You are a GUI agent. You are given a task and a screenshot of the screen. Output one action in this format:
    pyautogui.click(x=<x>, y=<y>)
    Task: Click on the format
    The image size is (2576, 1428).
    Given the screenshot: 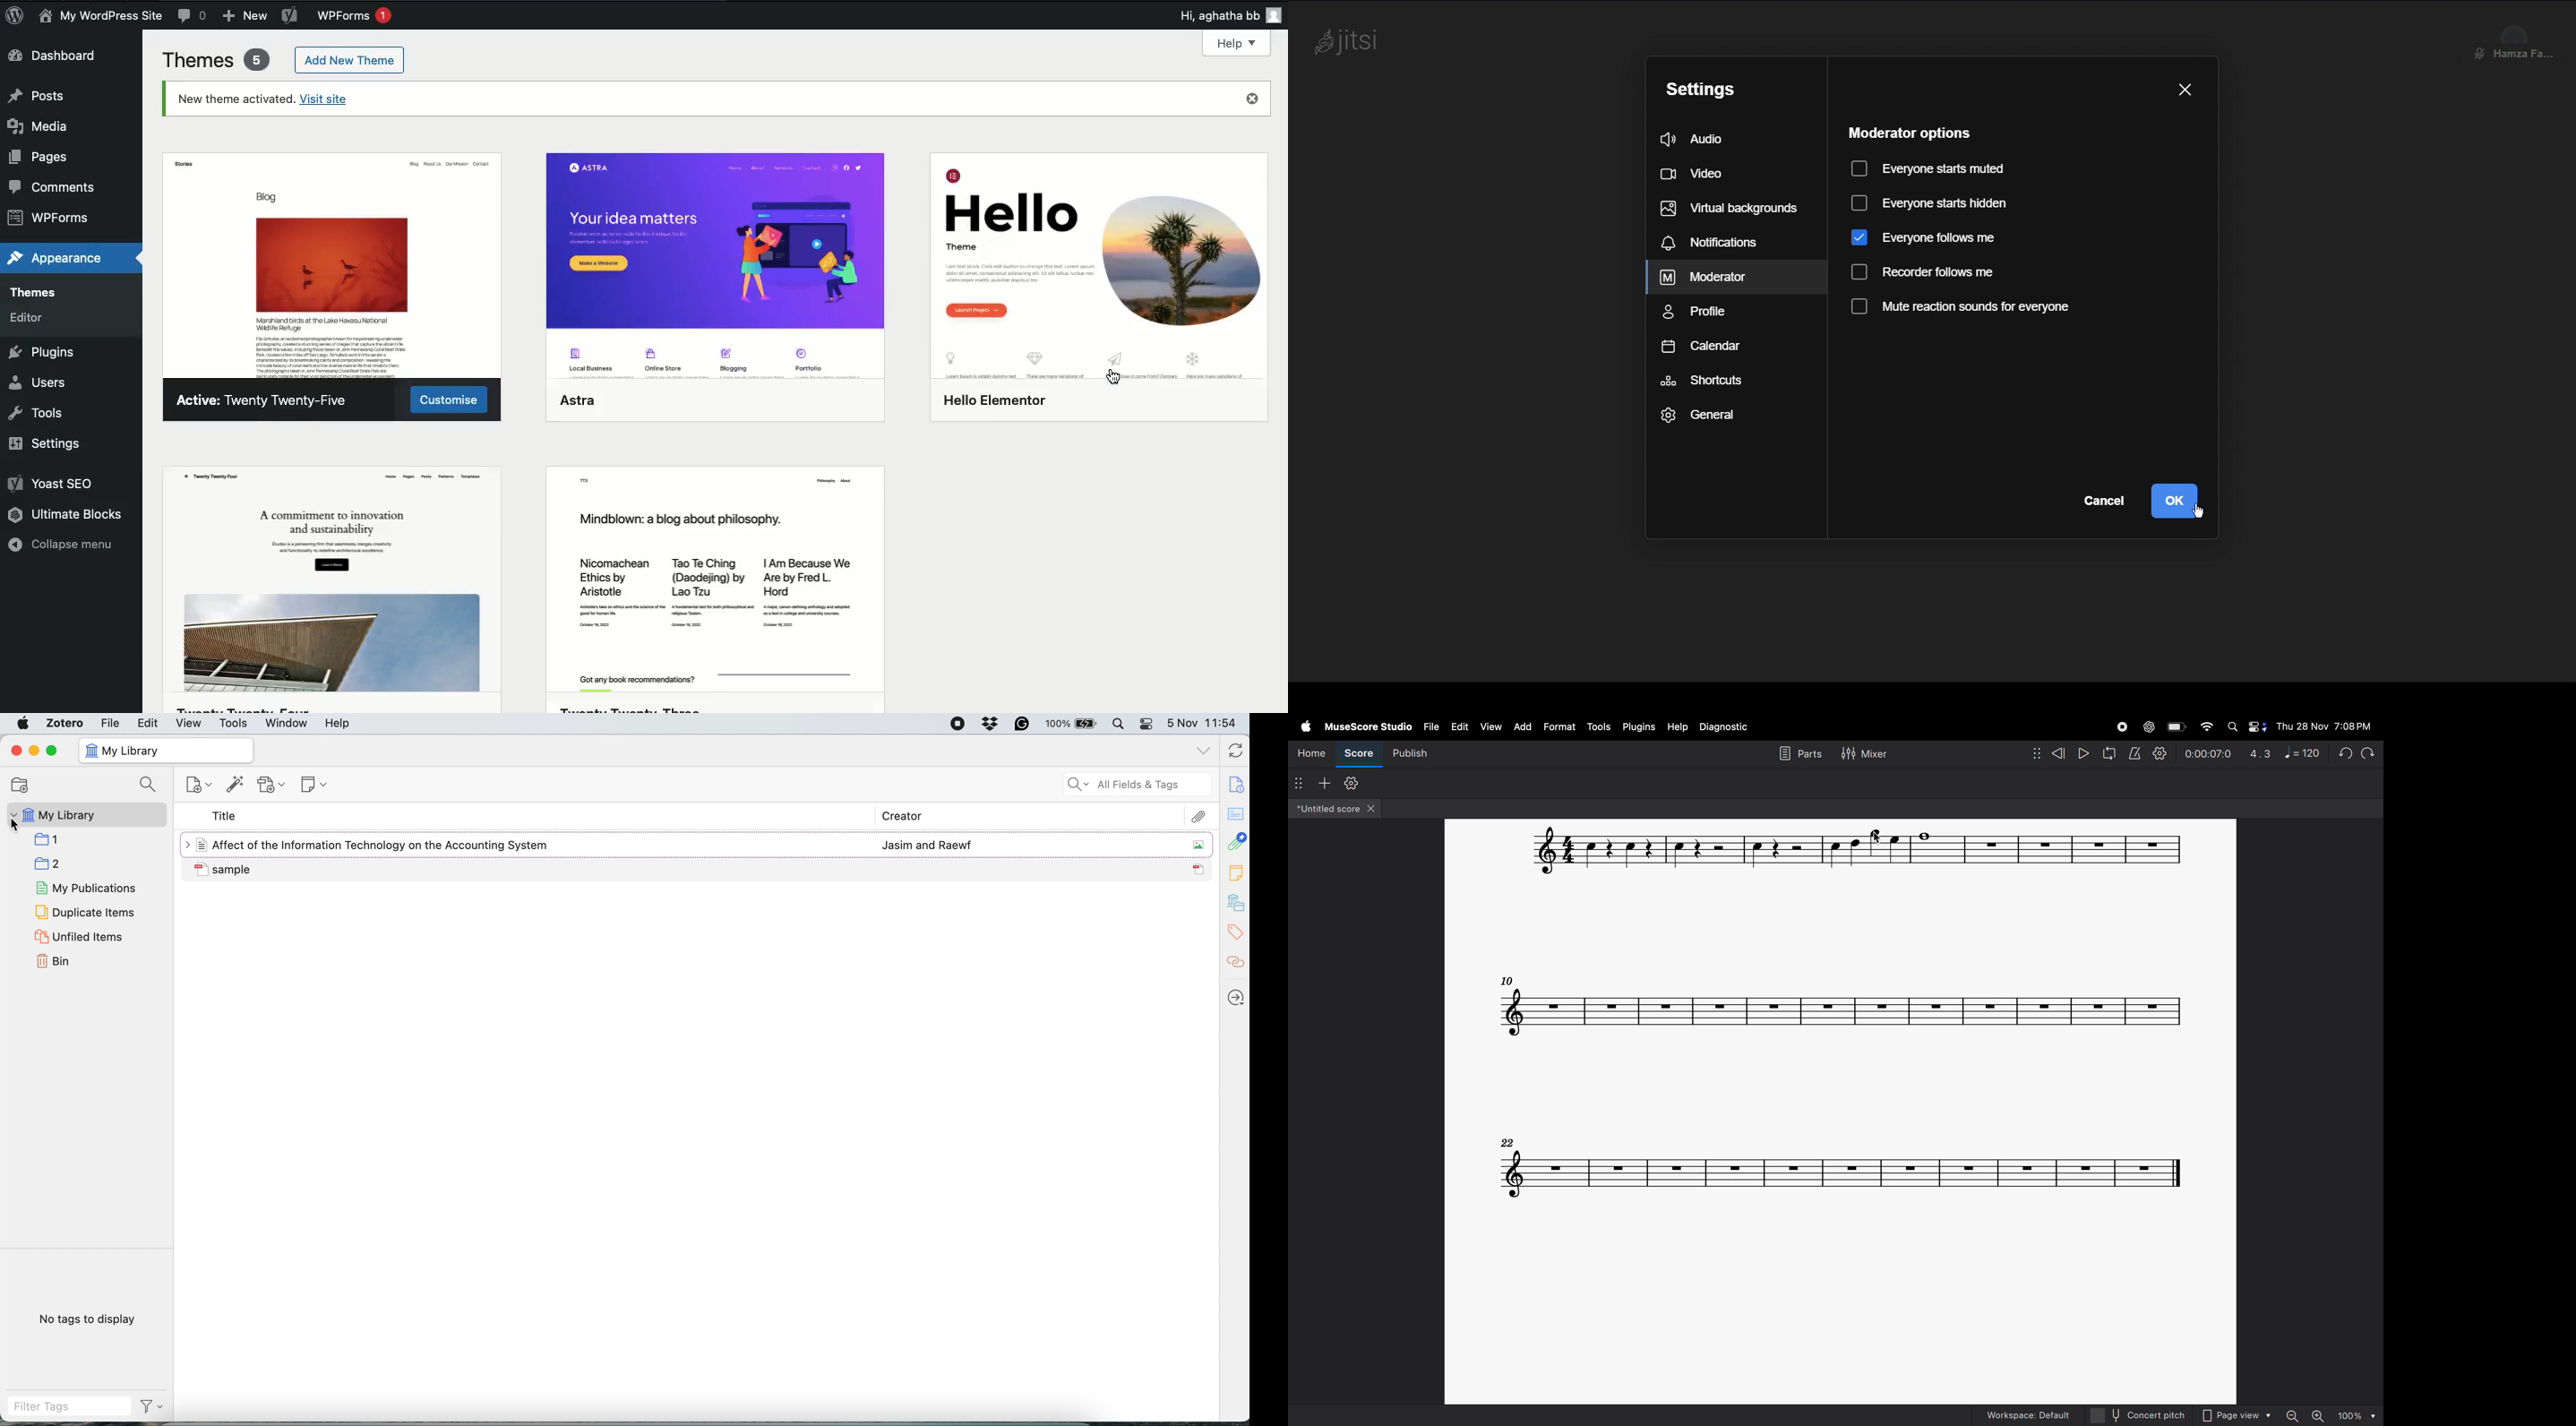 What is the action you would take?
    pyautogui.click(x=1558, y=726)
    